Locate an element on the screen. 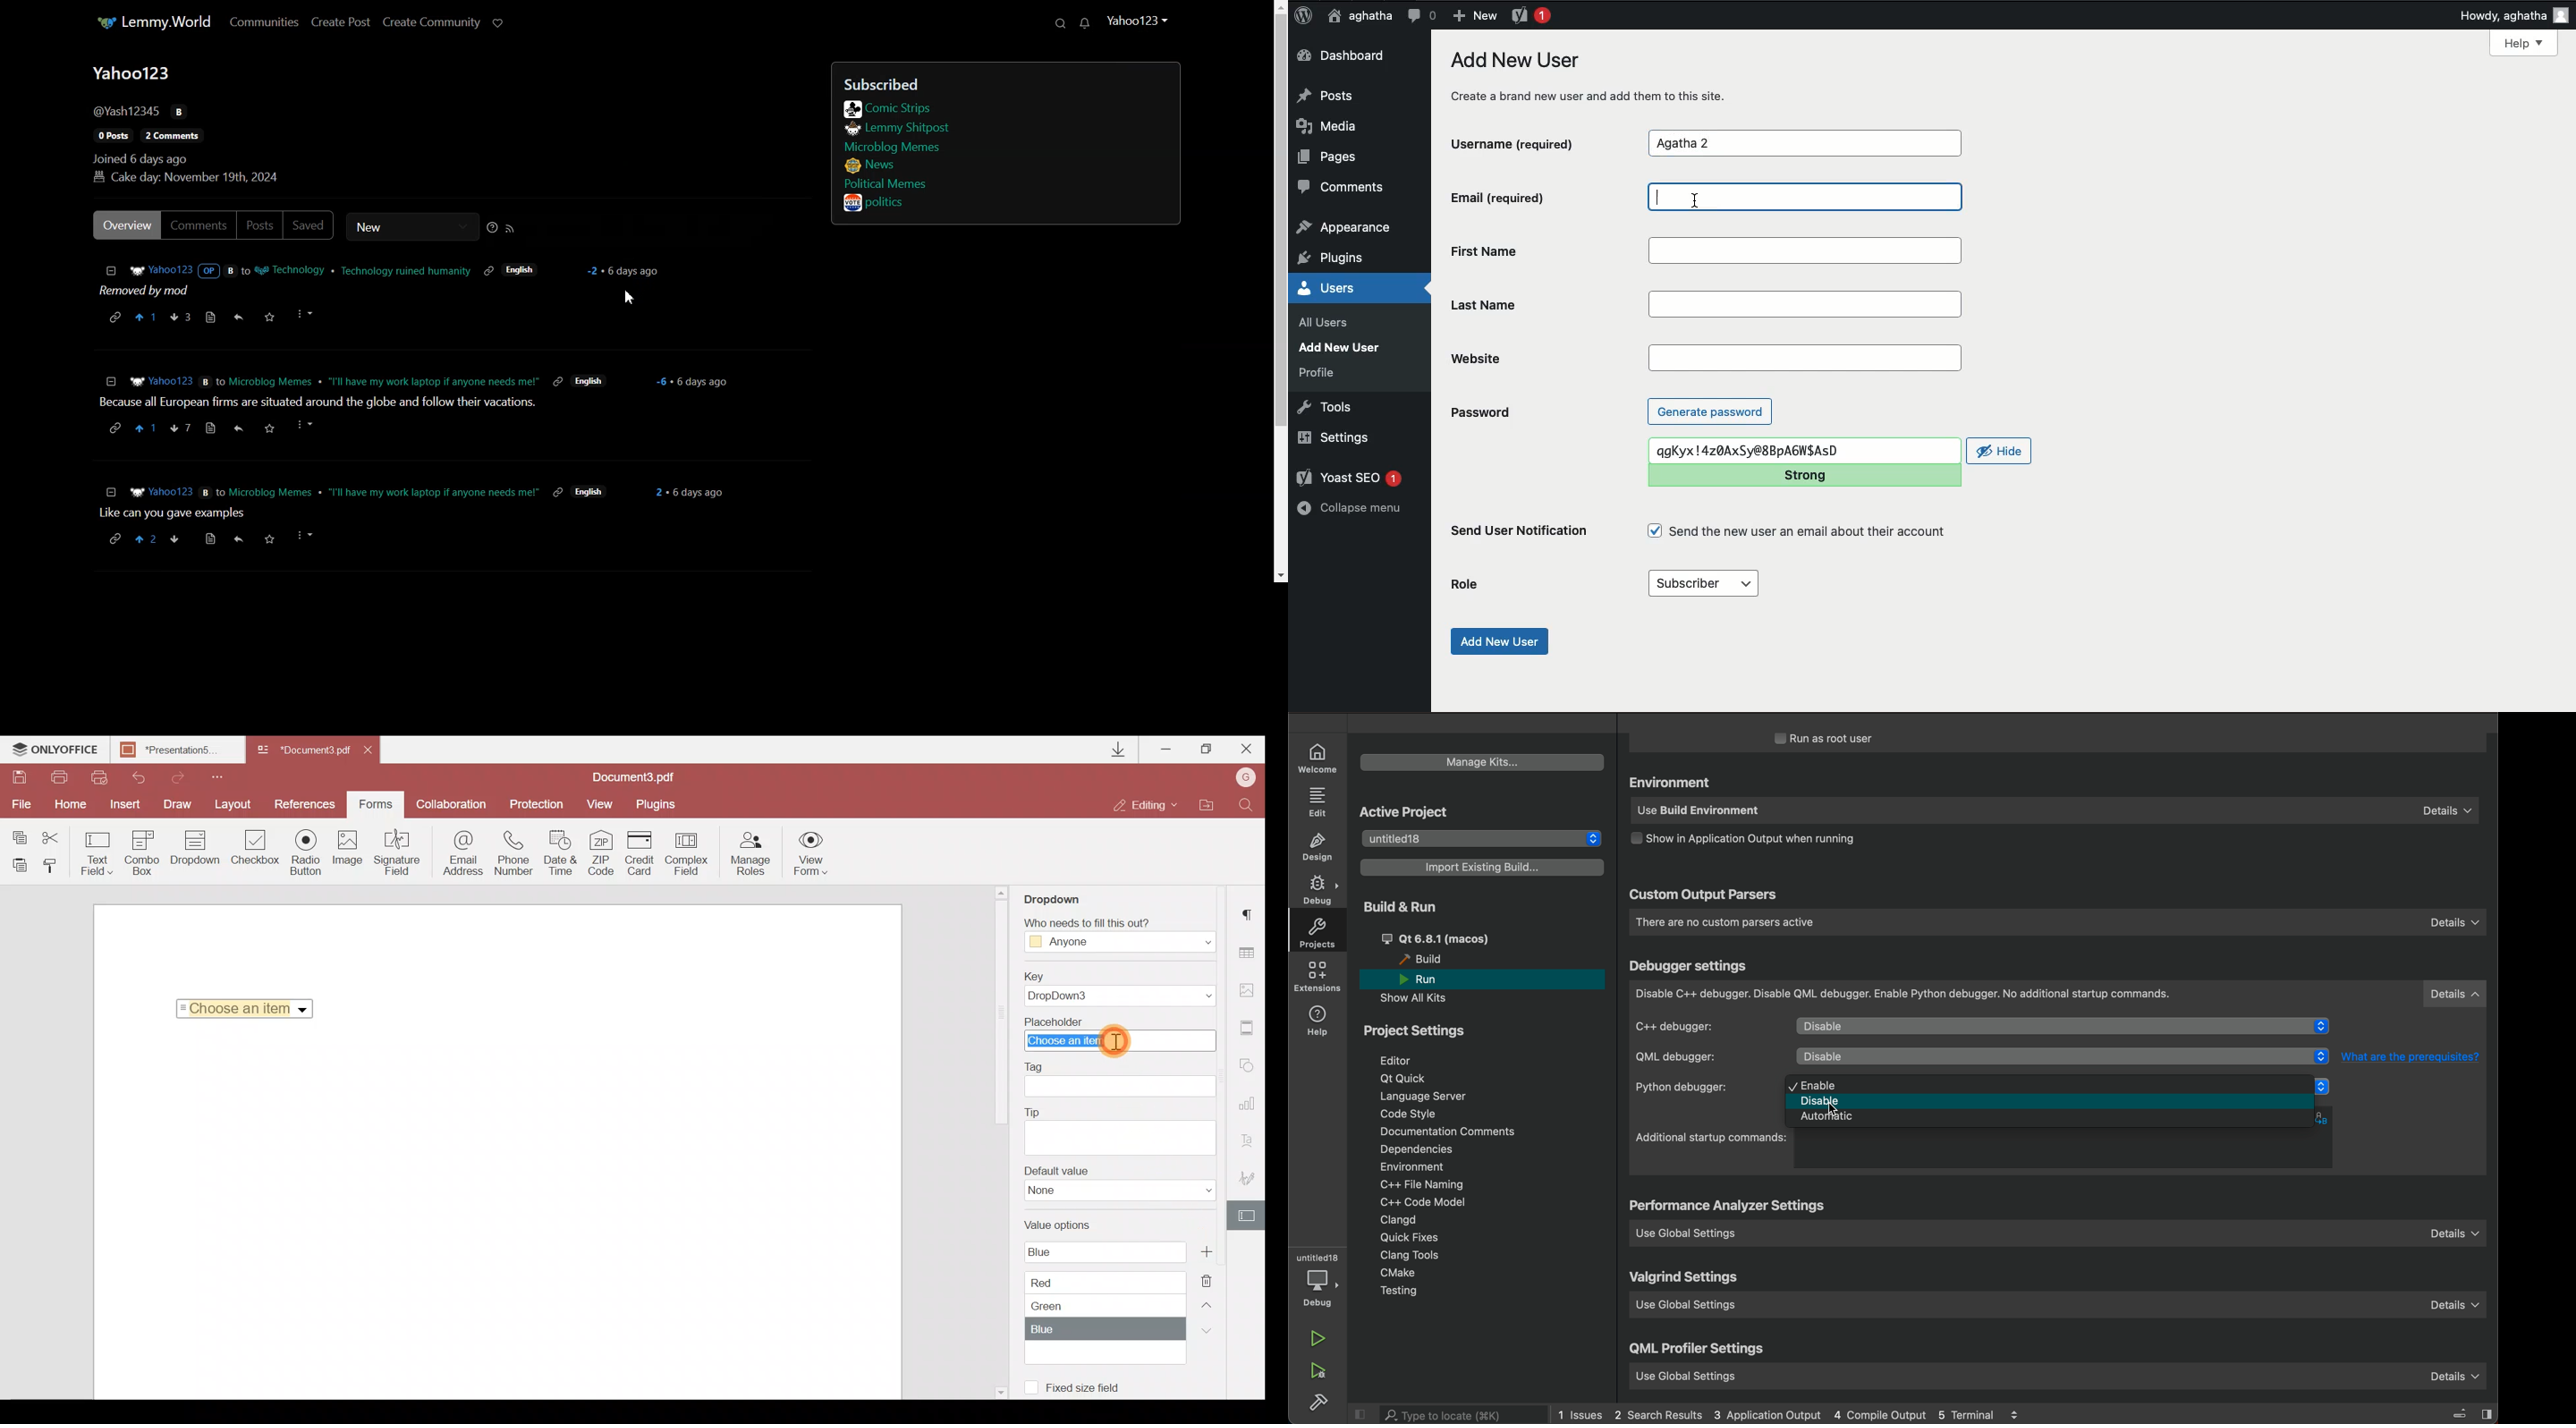 Image resolution: width=2576 pixels, height=1428 pixels. Downloads is located at coordinates (1121, 750).